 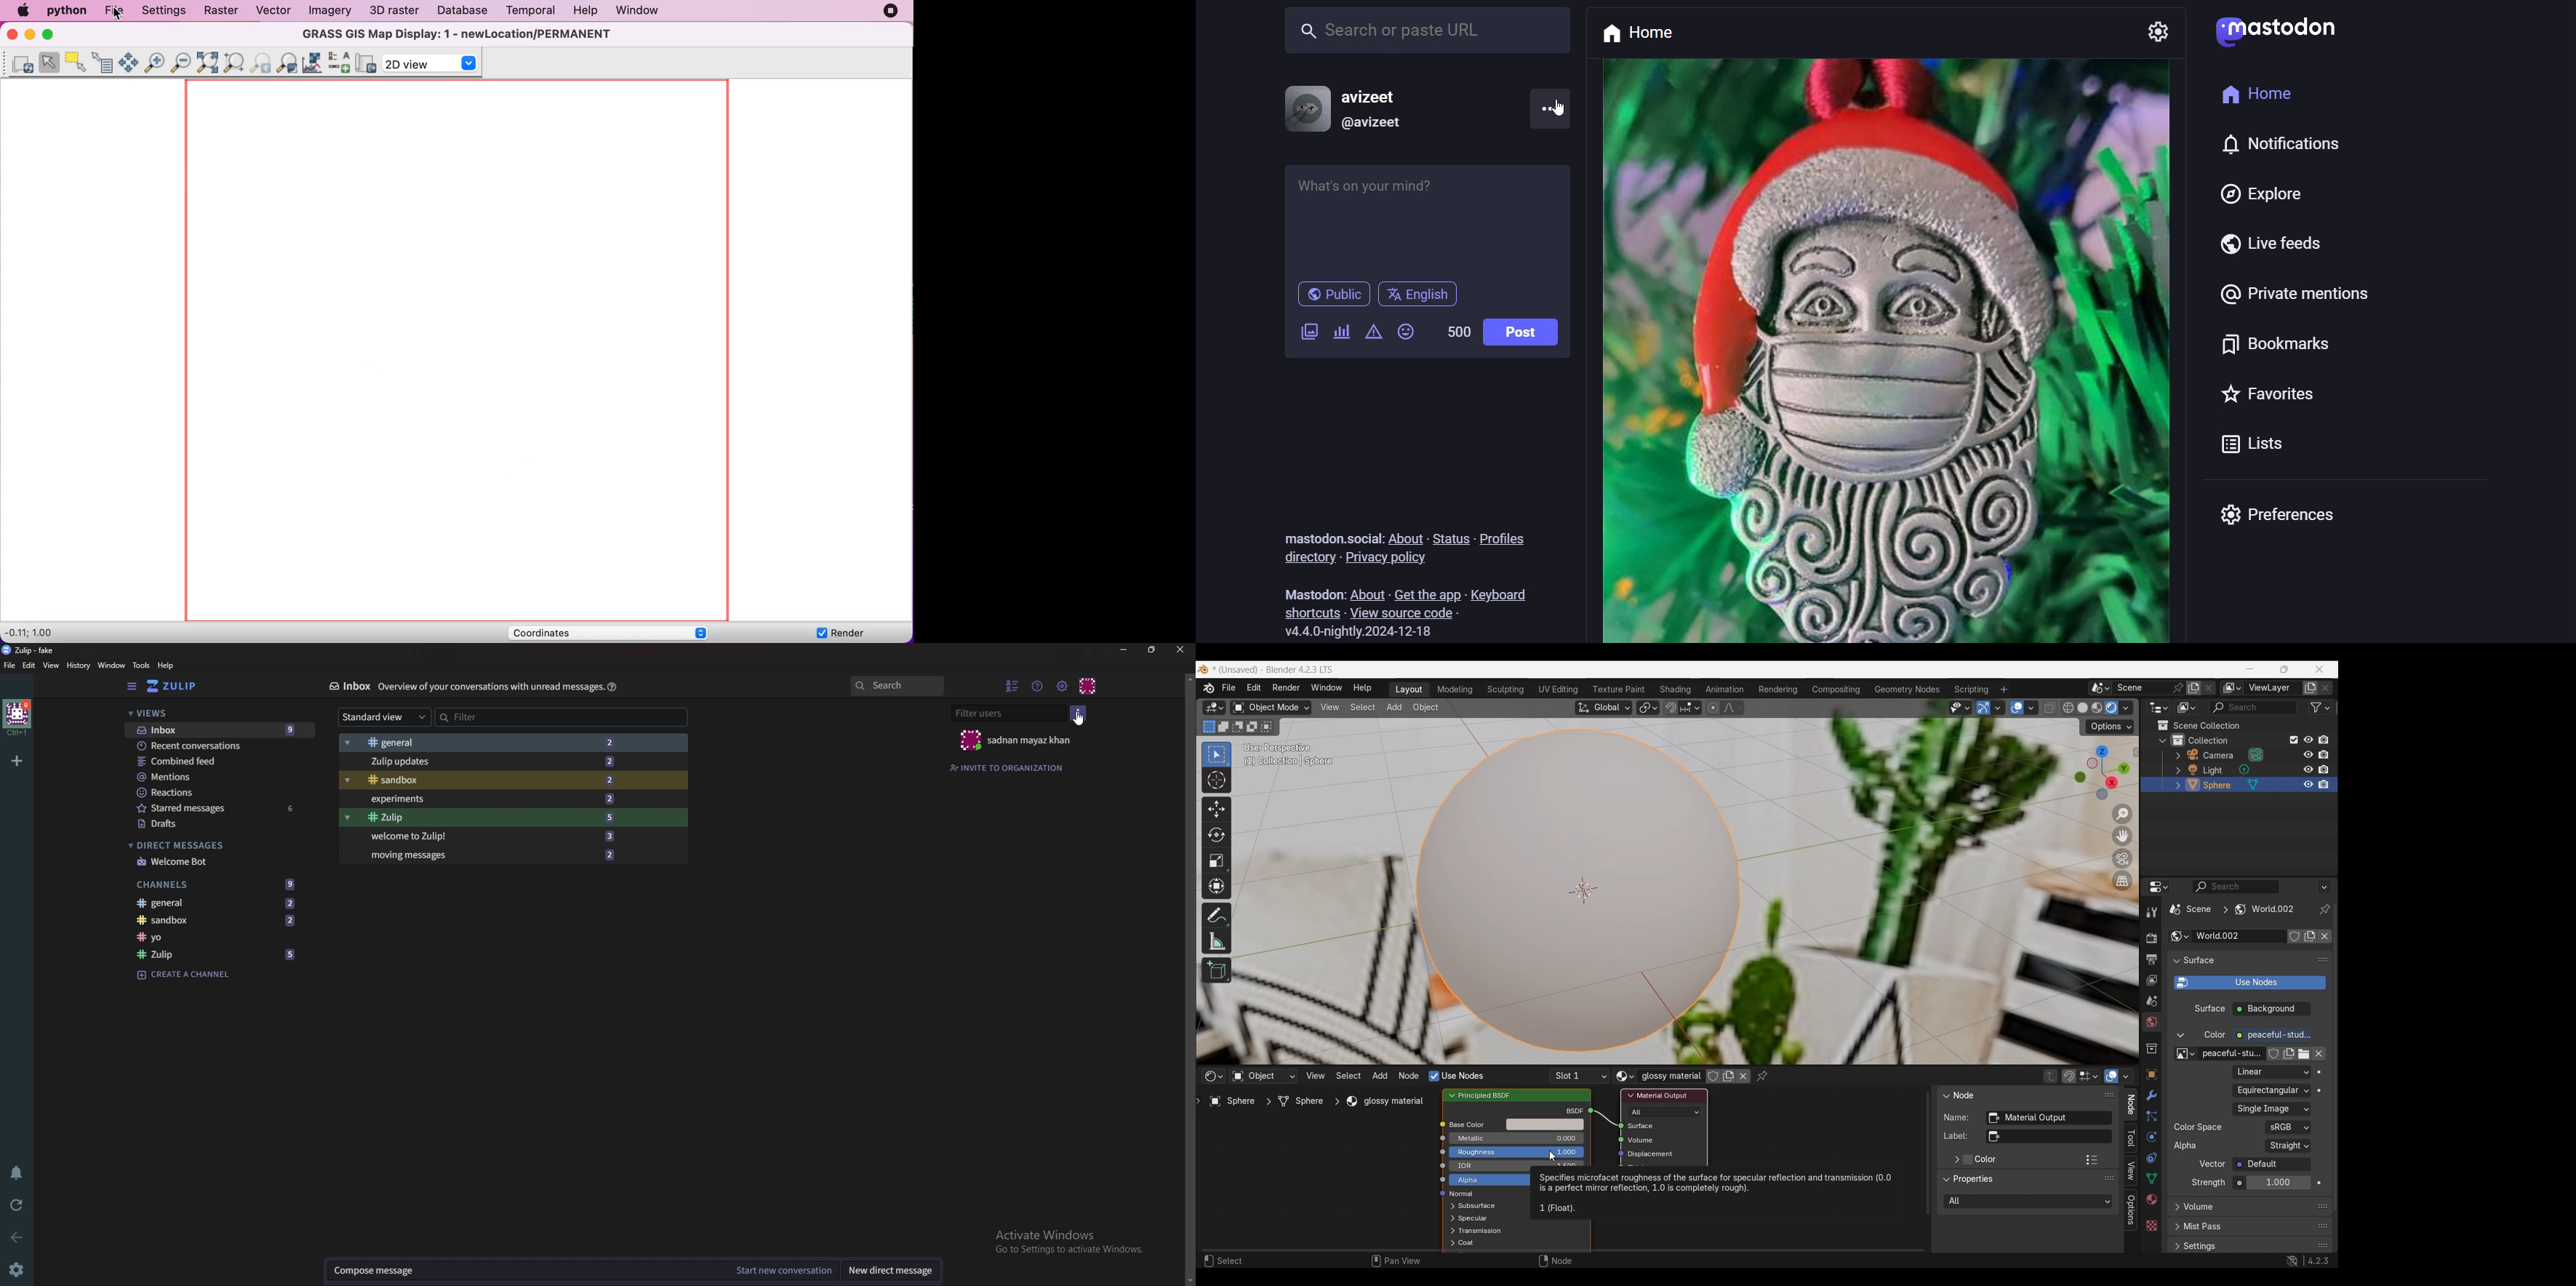 I want to click on Particle properties, so click(x=2151, y=1116).